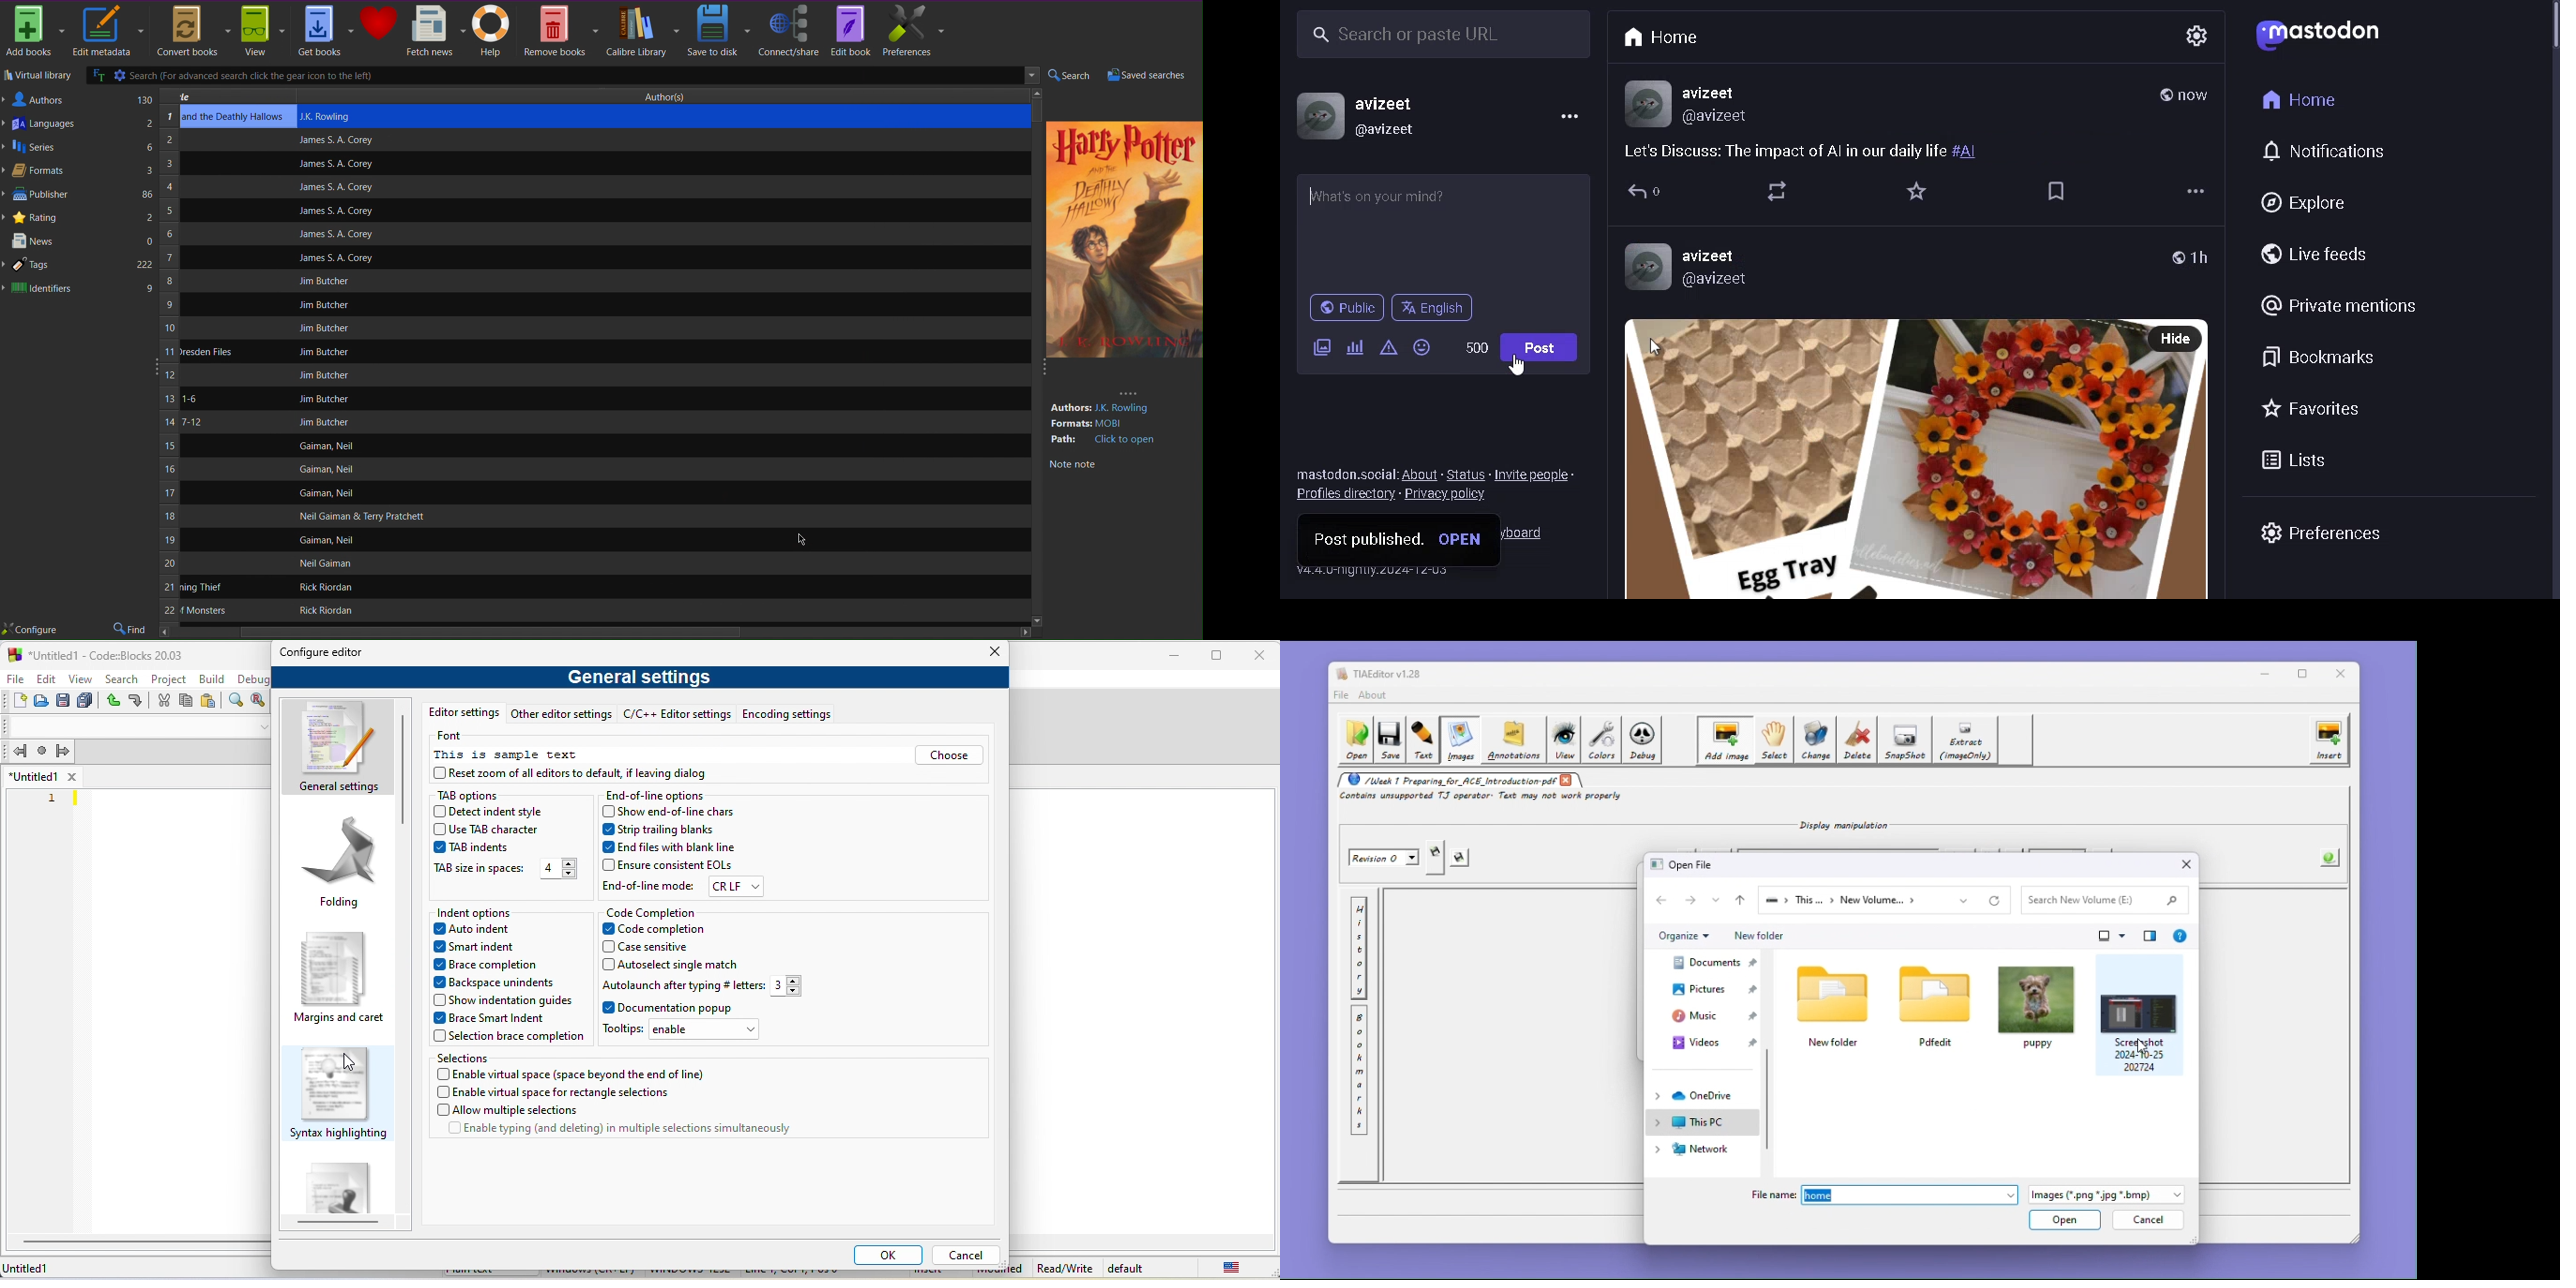 This screenshot has width=2576, height=1288. I want to click on REPLIES OR COMMENTS, so click(1642, 194).